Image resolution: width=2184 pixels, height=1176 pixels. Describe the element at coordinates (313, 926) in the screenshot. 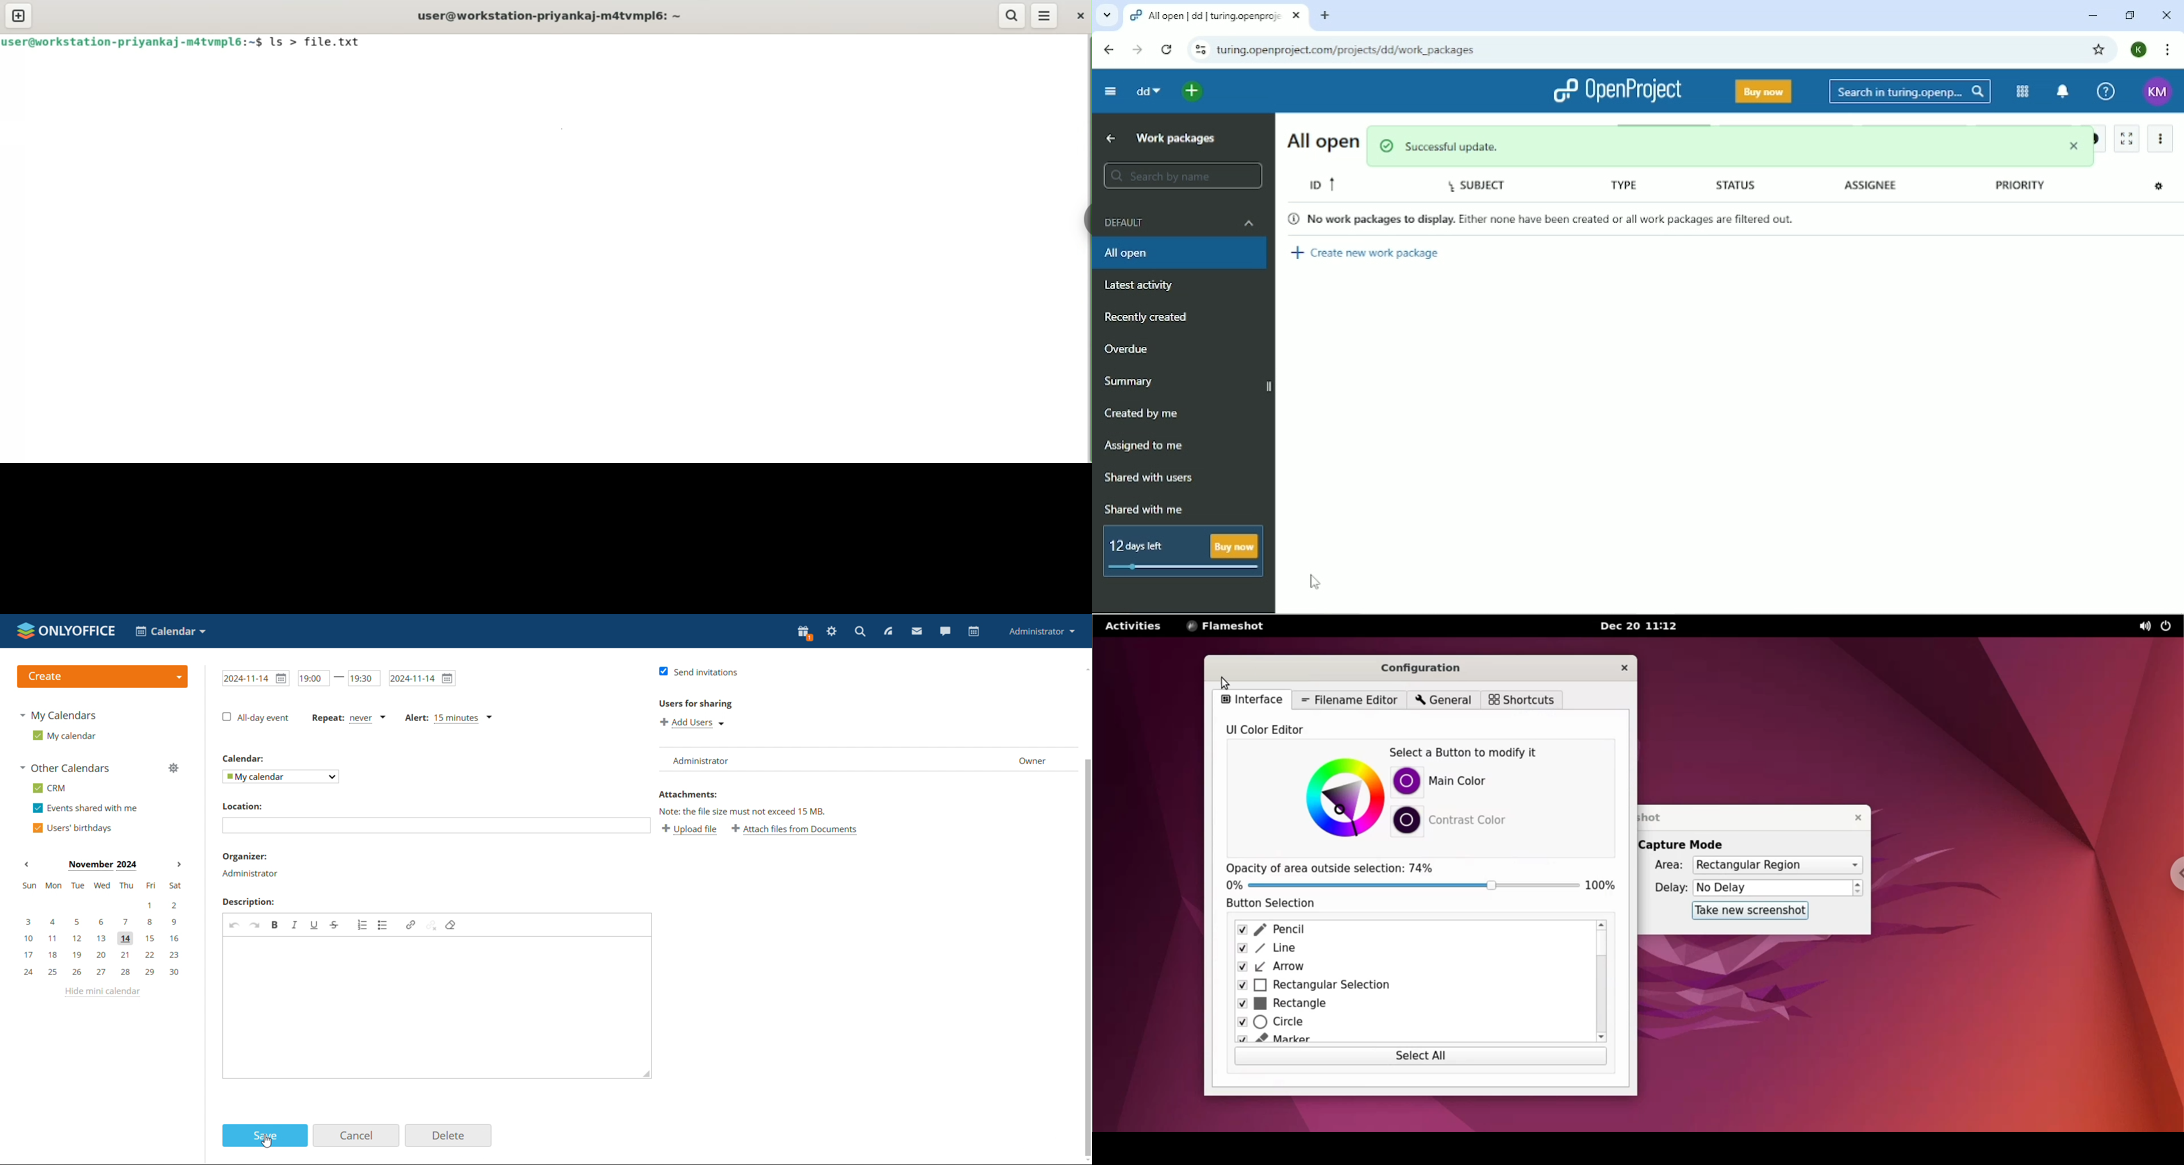

I see `underline` at that location.